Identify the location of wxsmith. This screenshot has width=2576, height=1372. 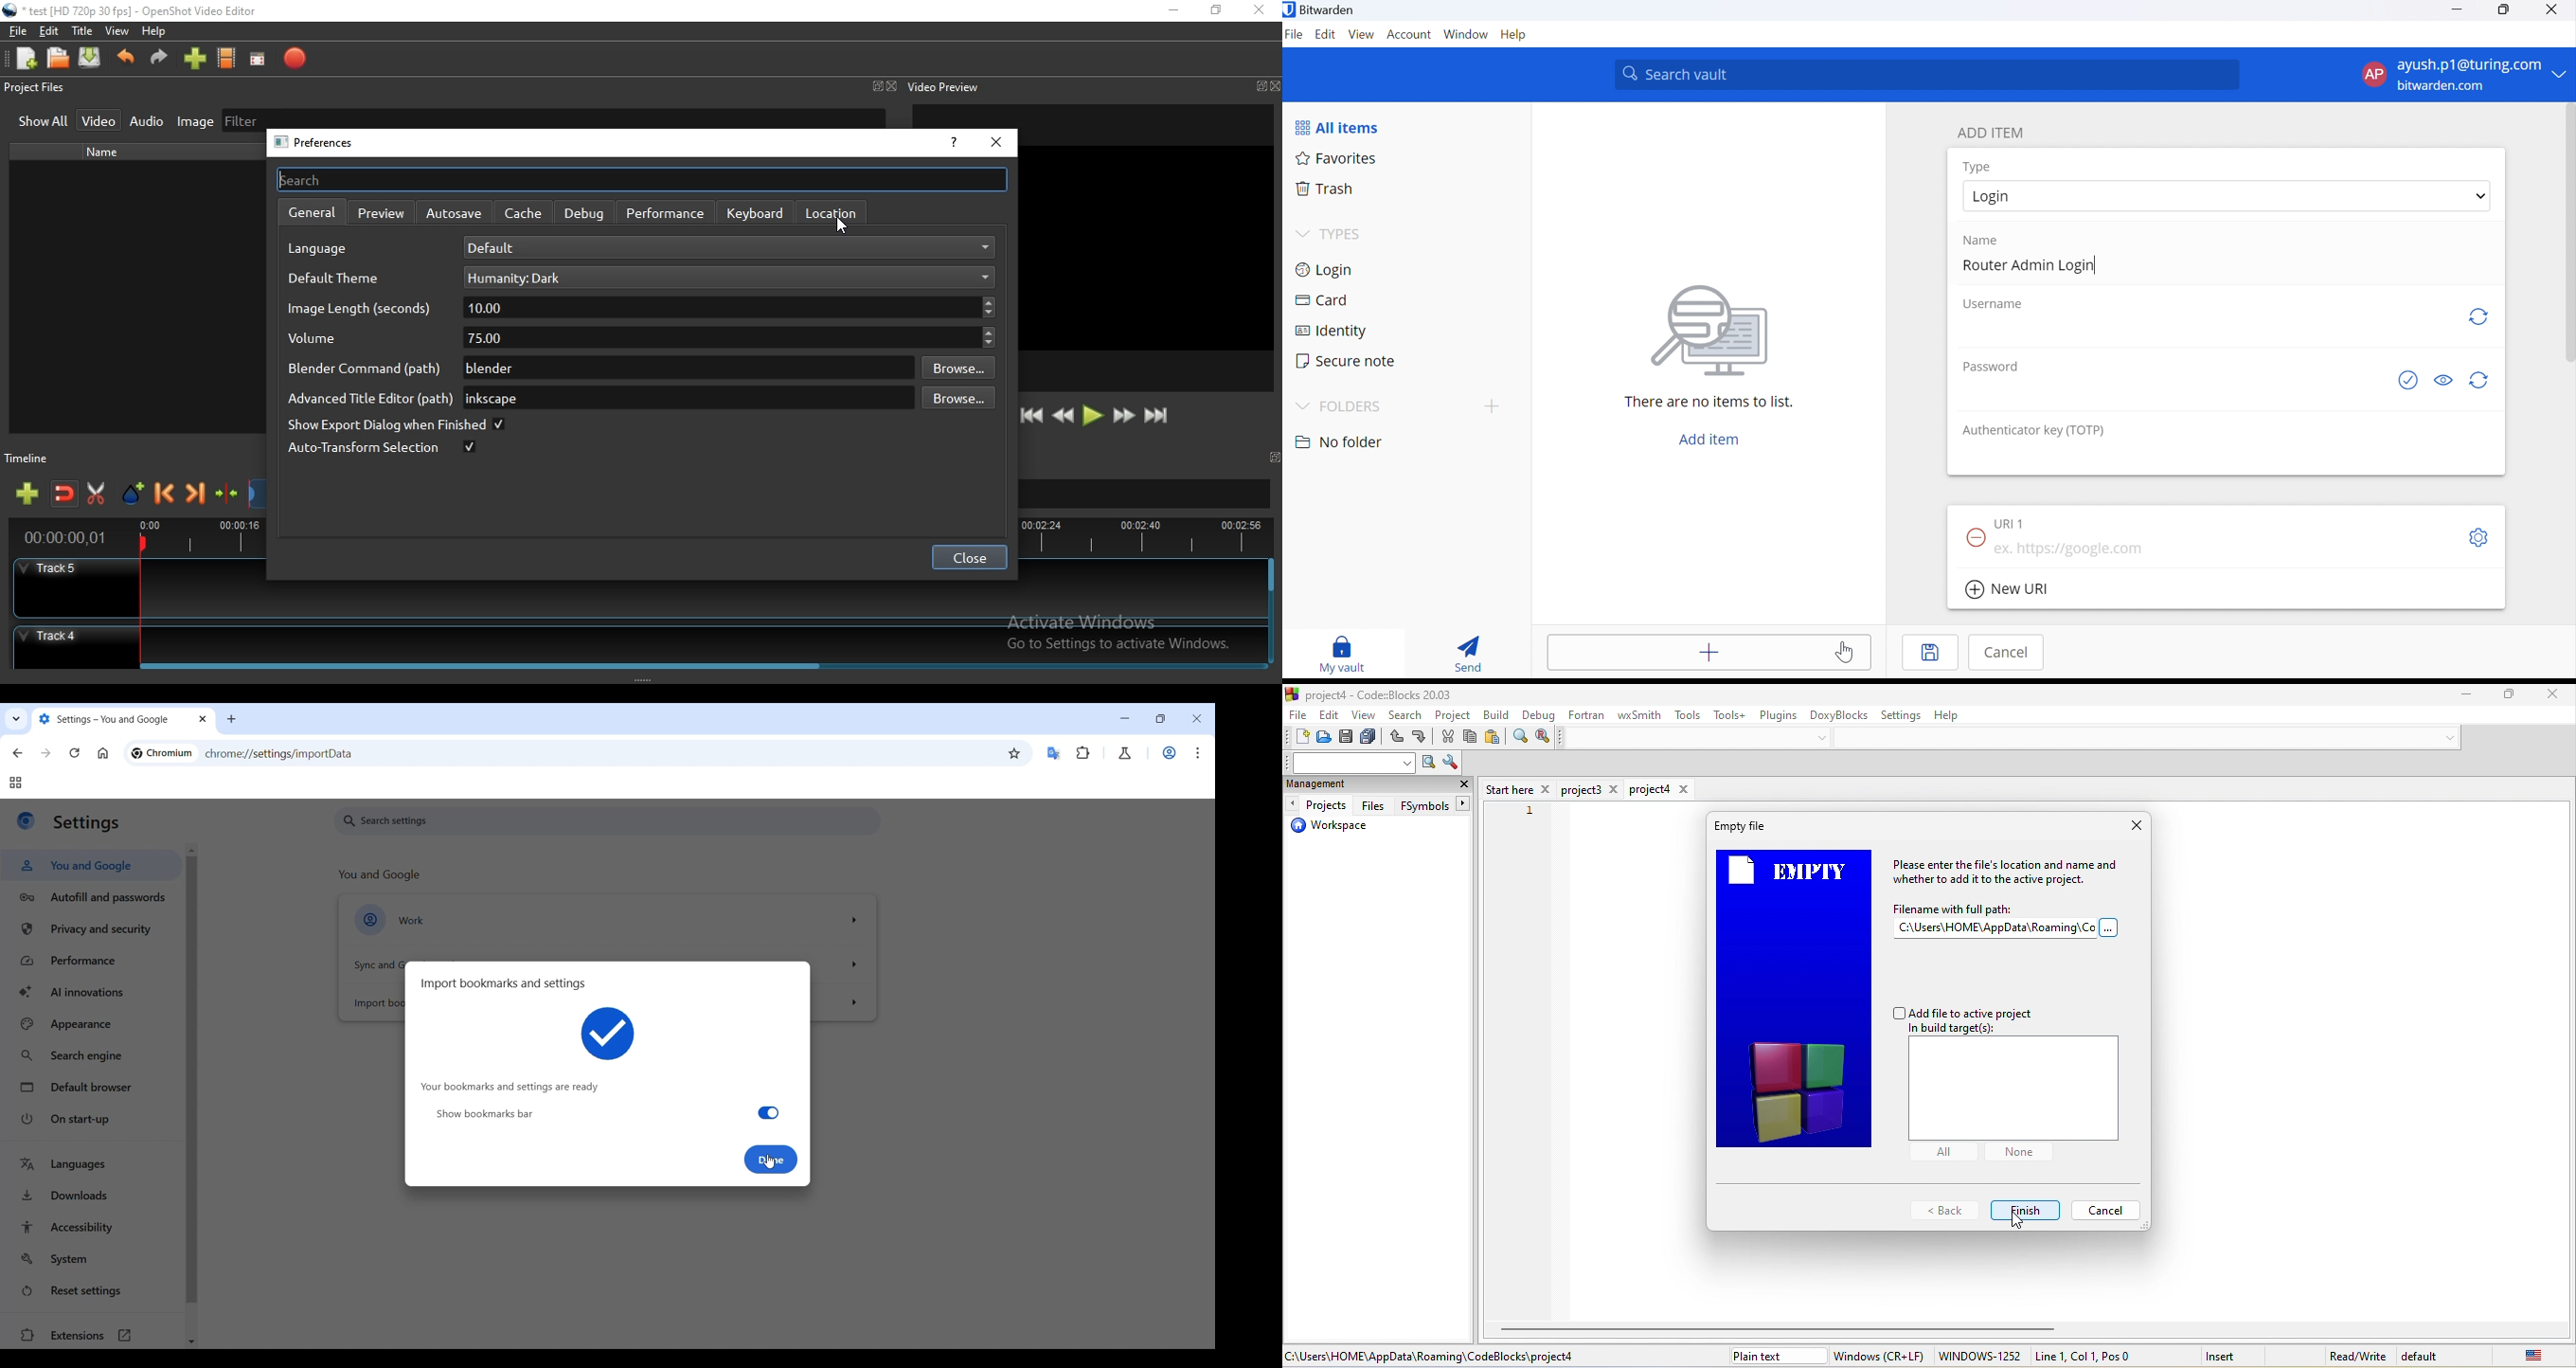
(1637, 716).